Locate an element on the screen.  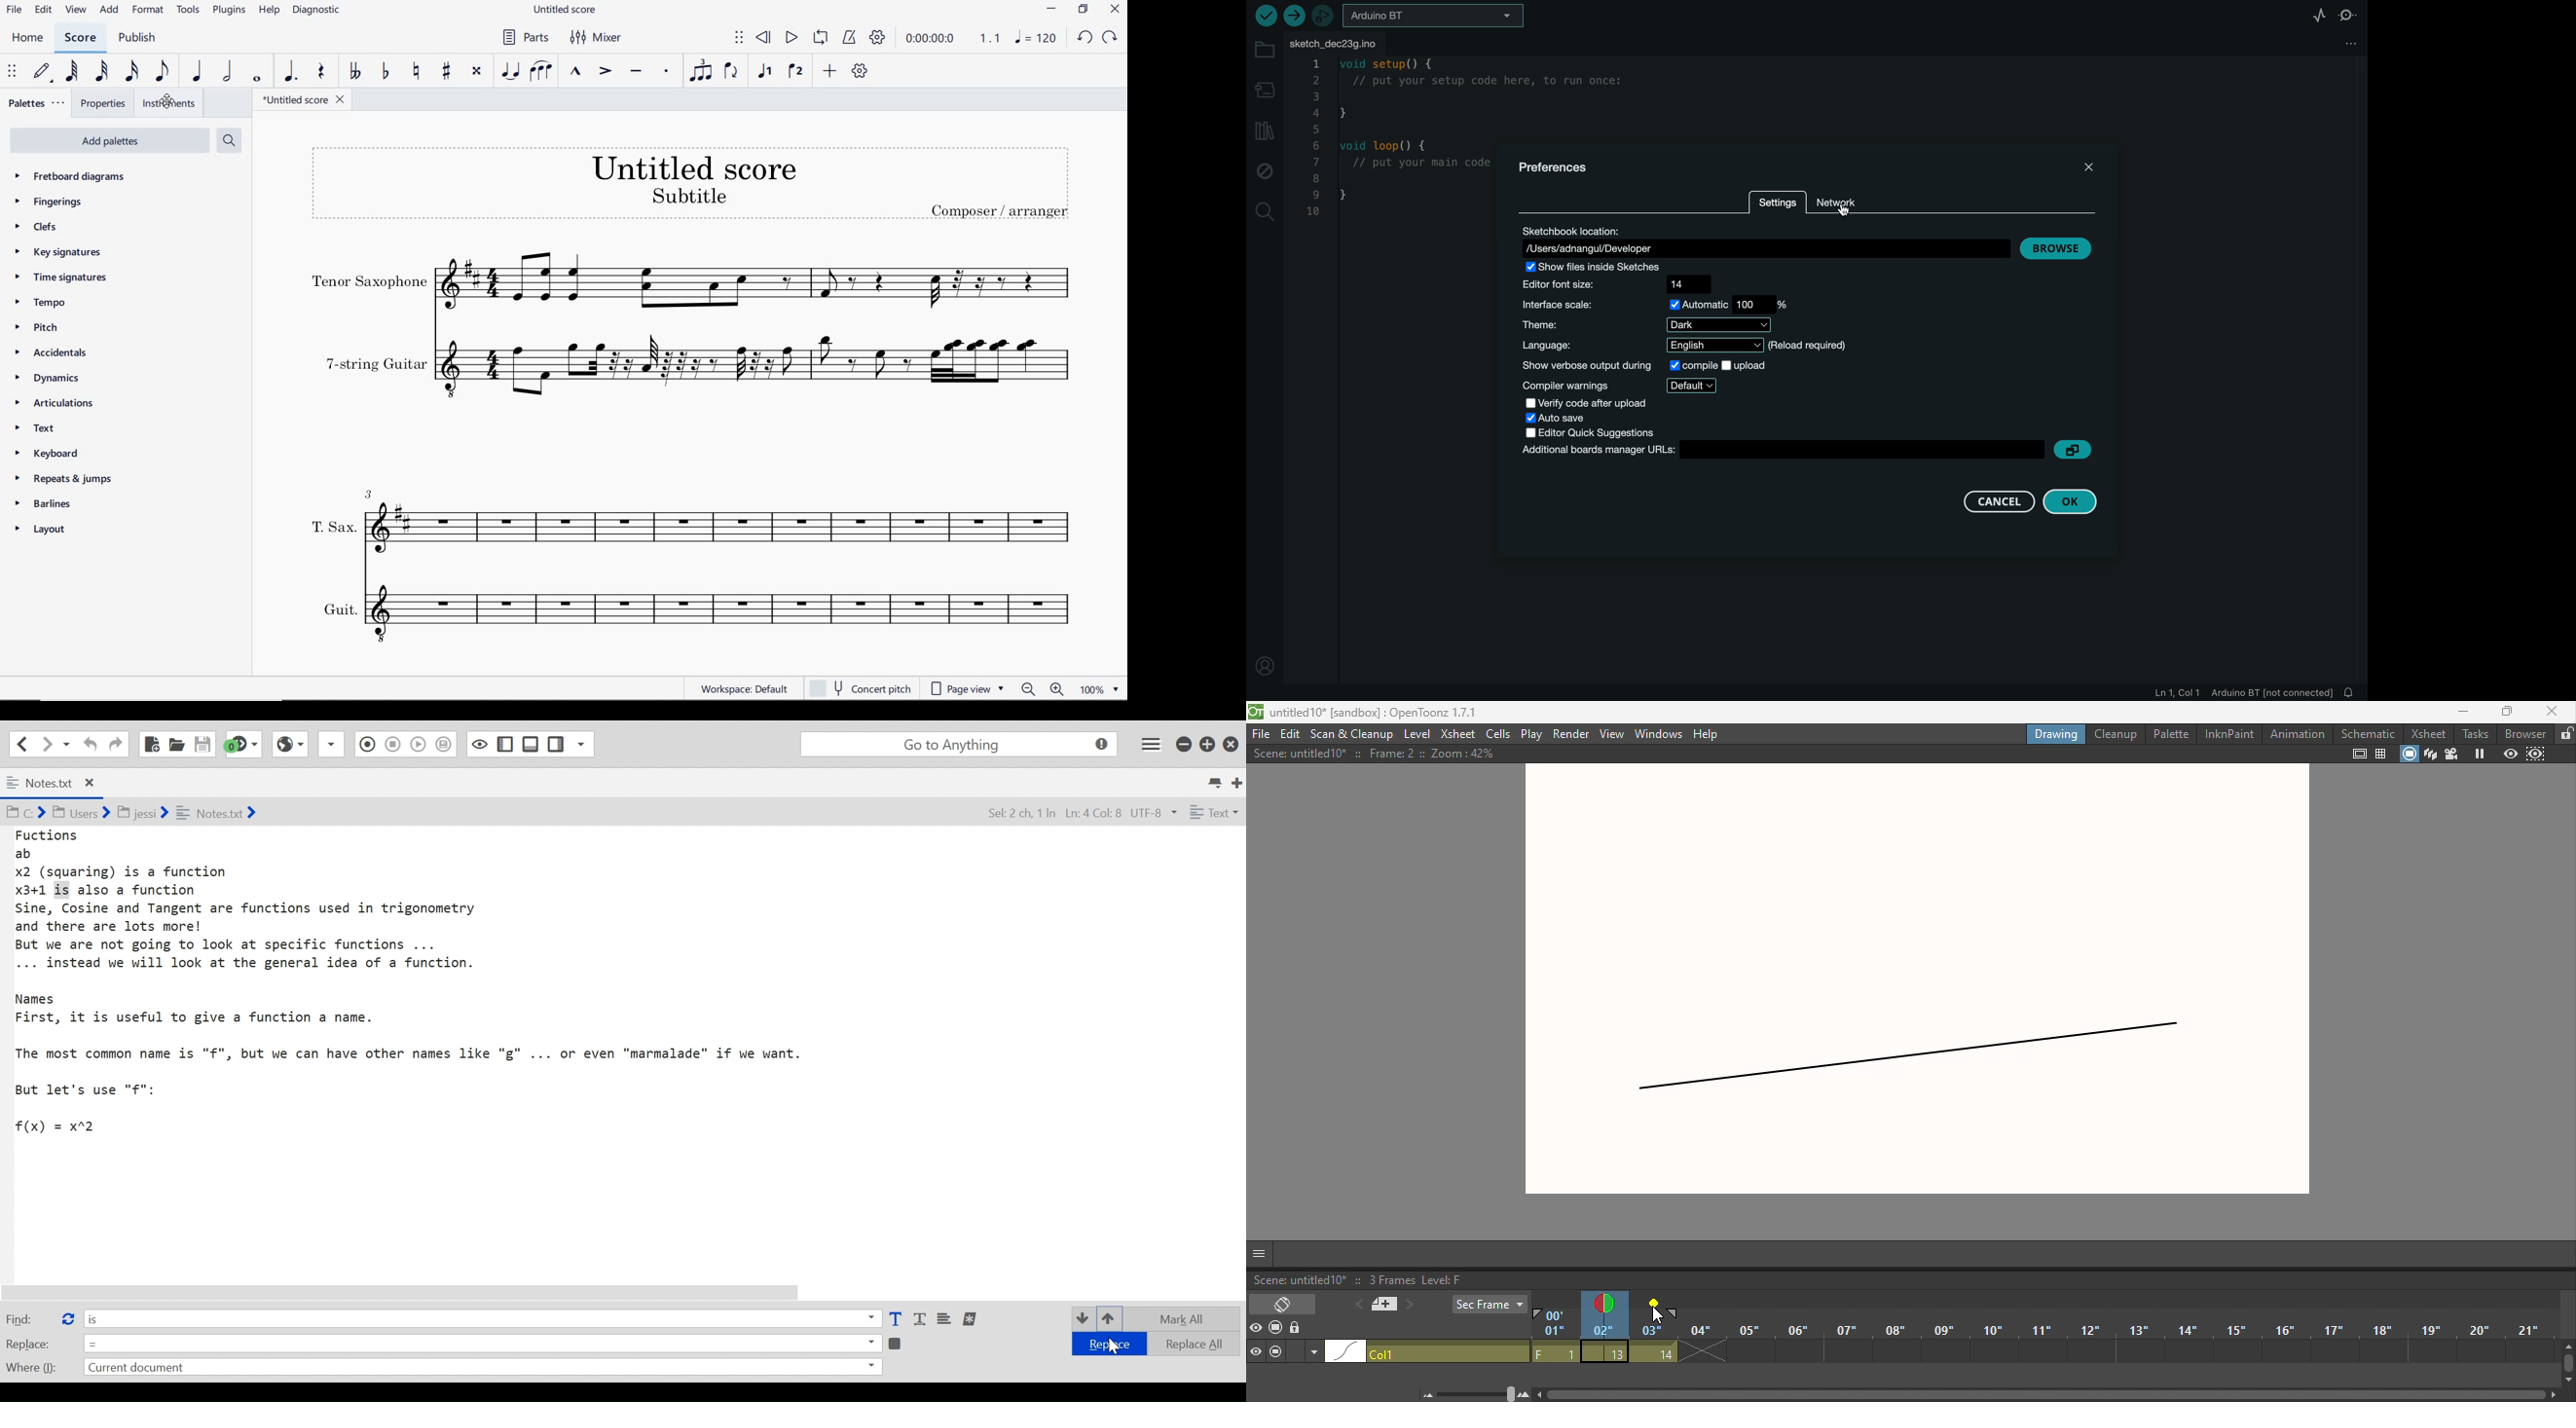
PITCH is located at coordinates (37, 328).